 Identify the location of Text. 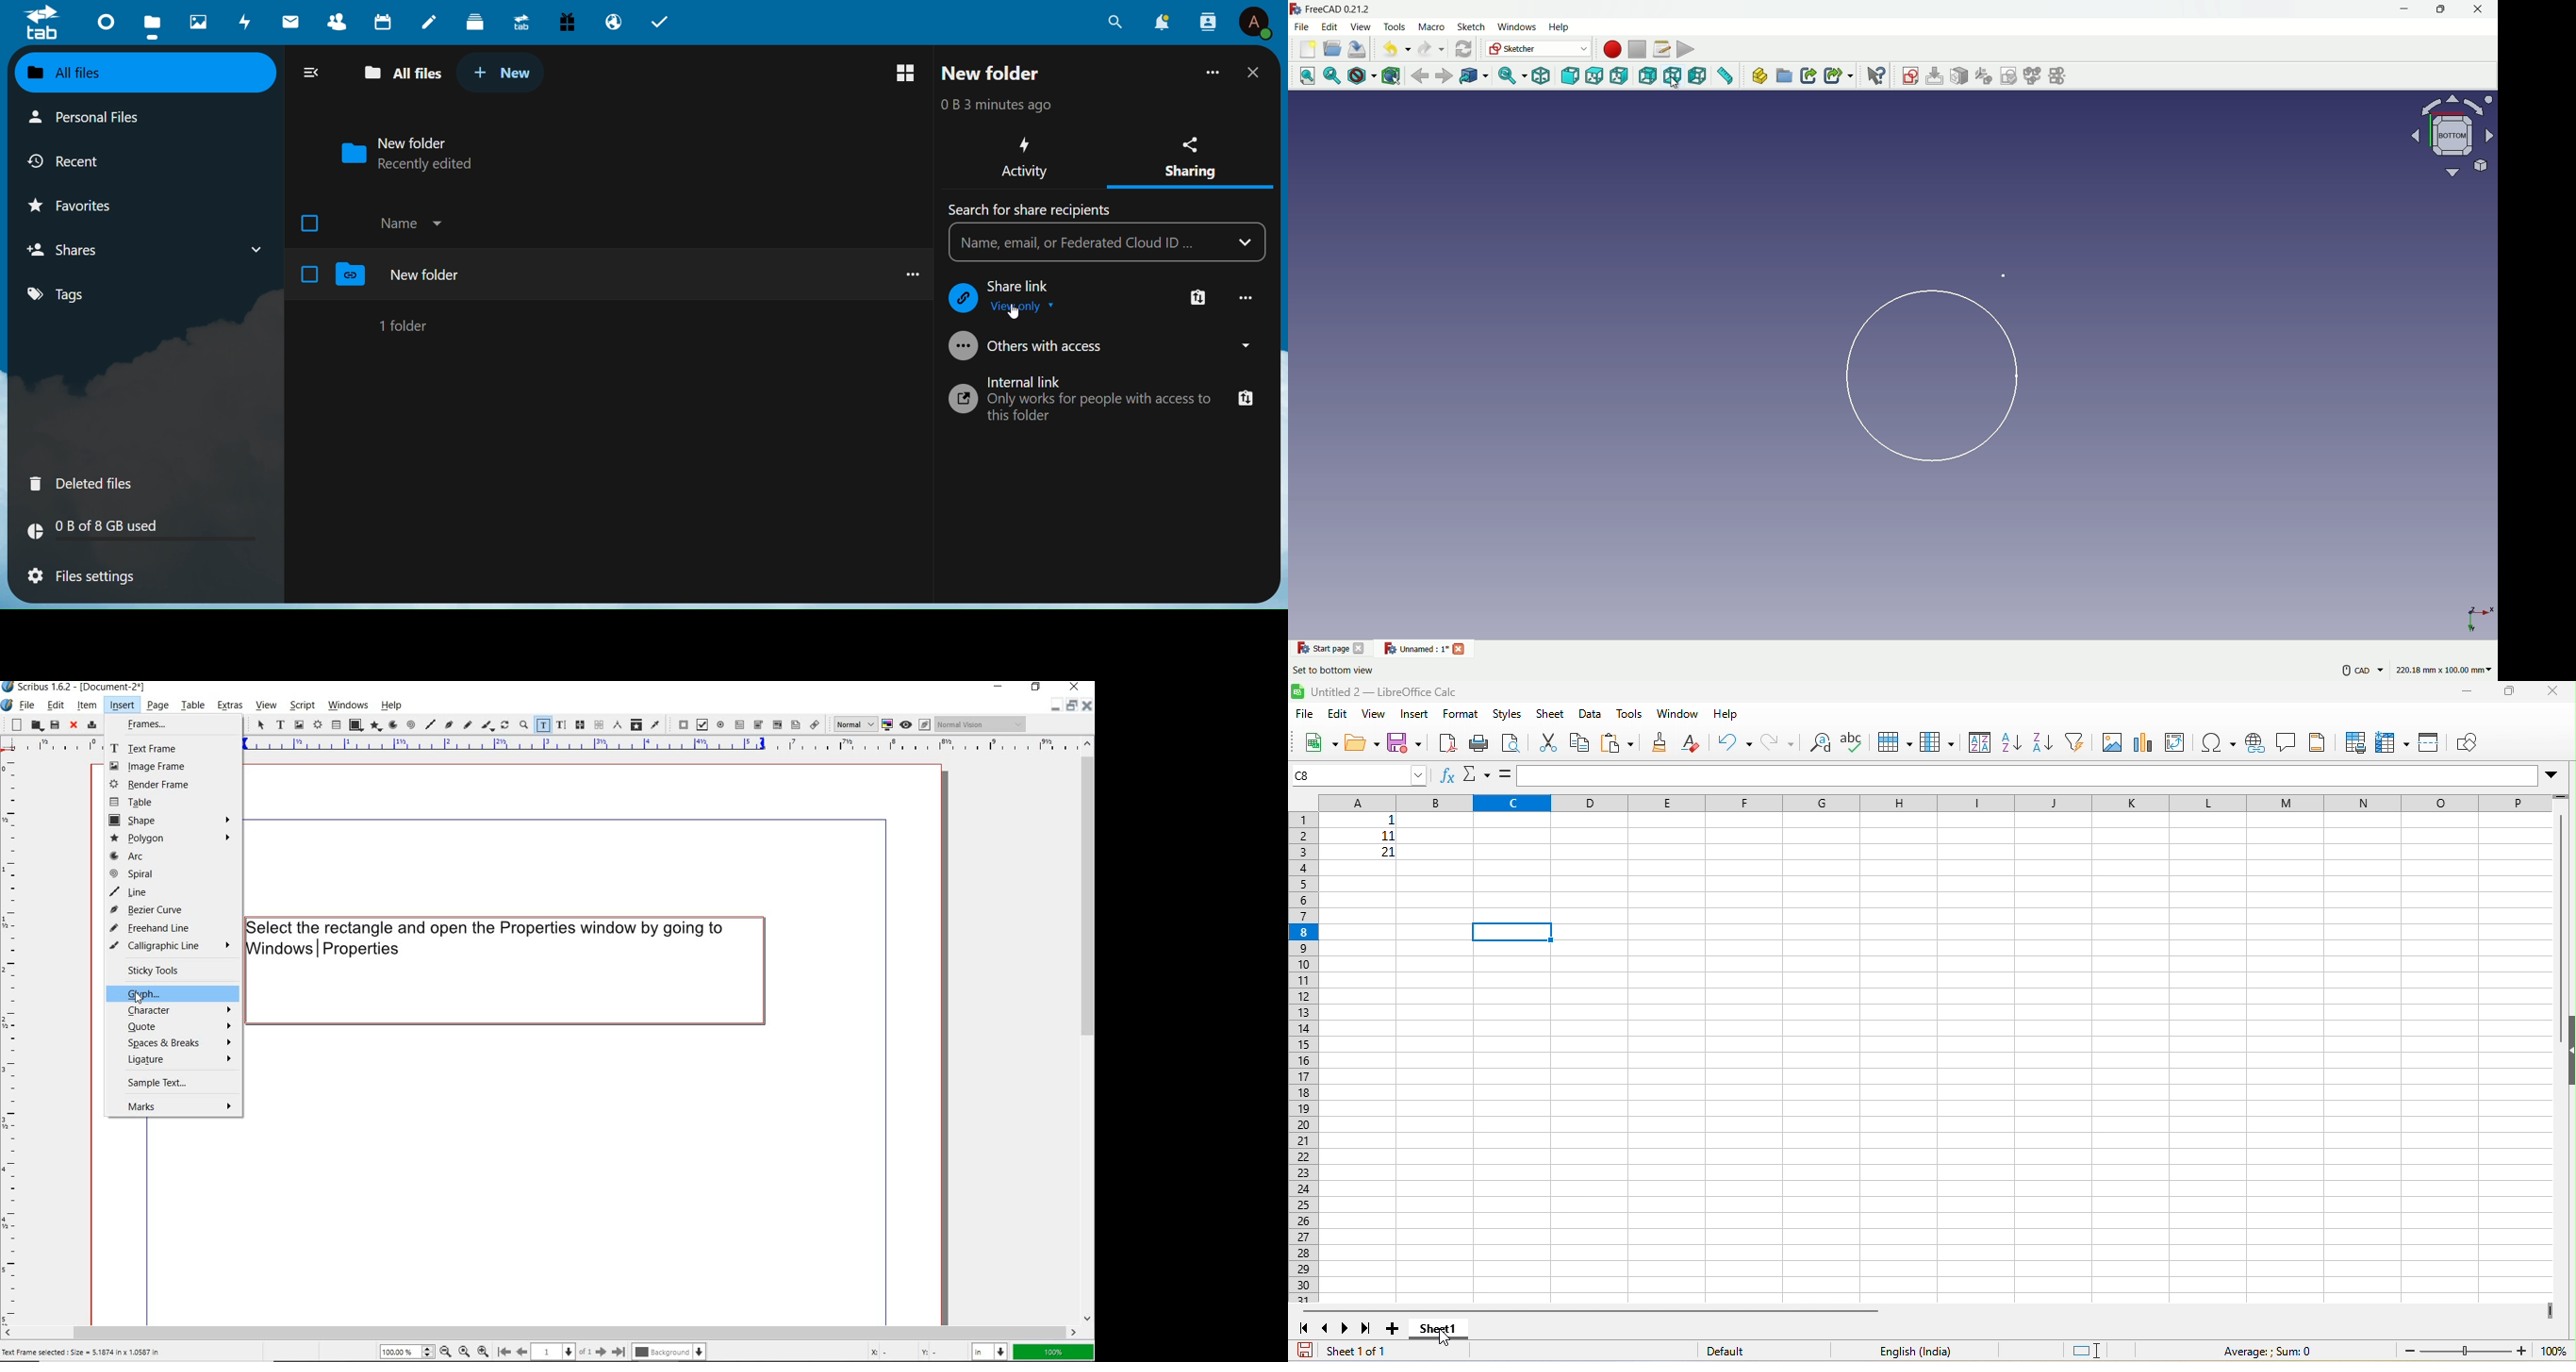
(1104, 407).